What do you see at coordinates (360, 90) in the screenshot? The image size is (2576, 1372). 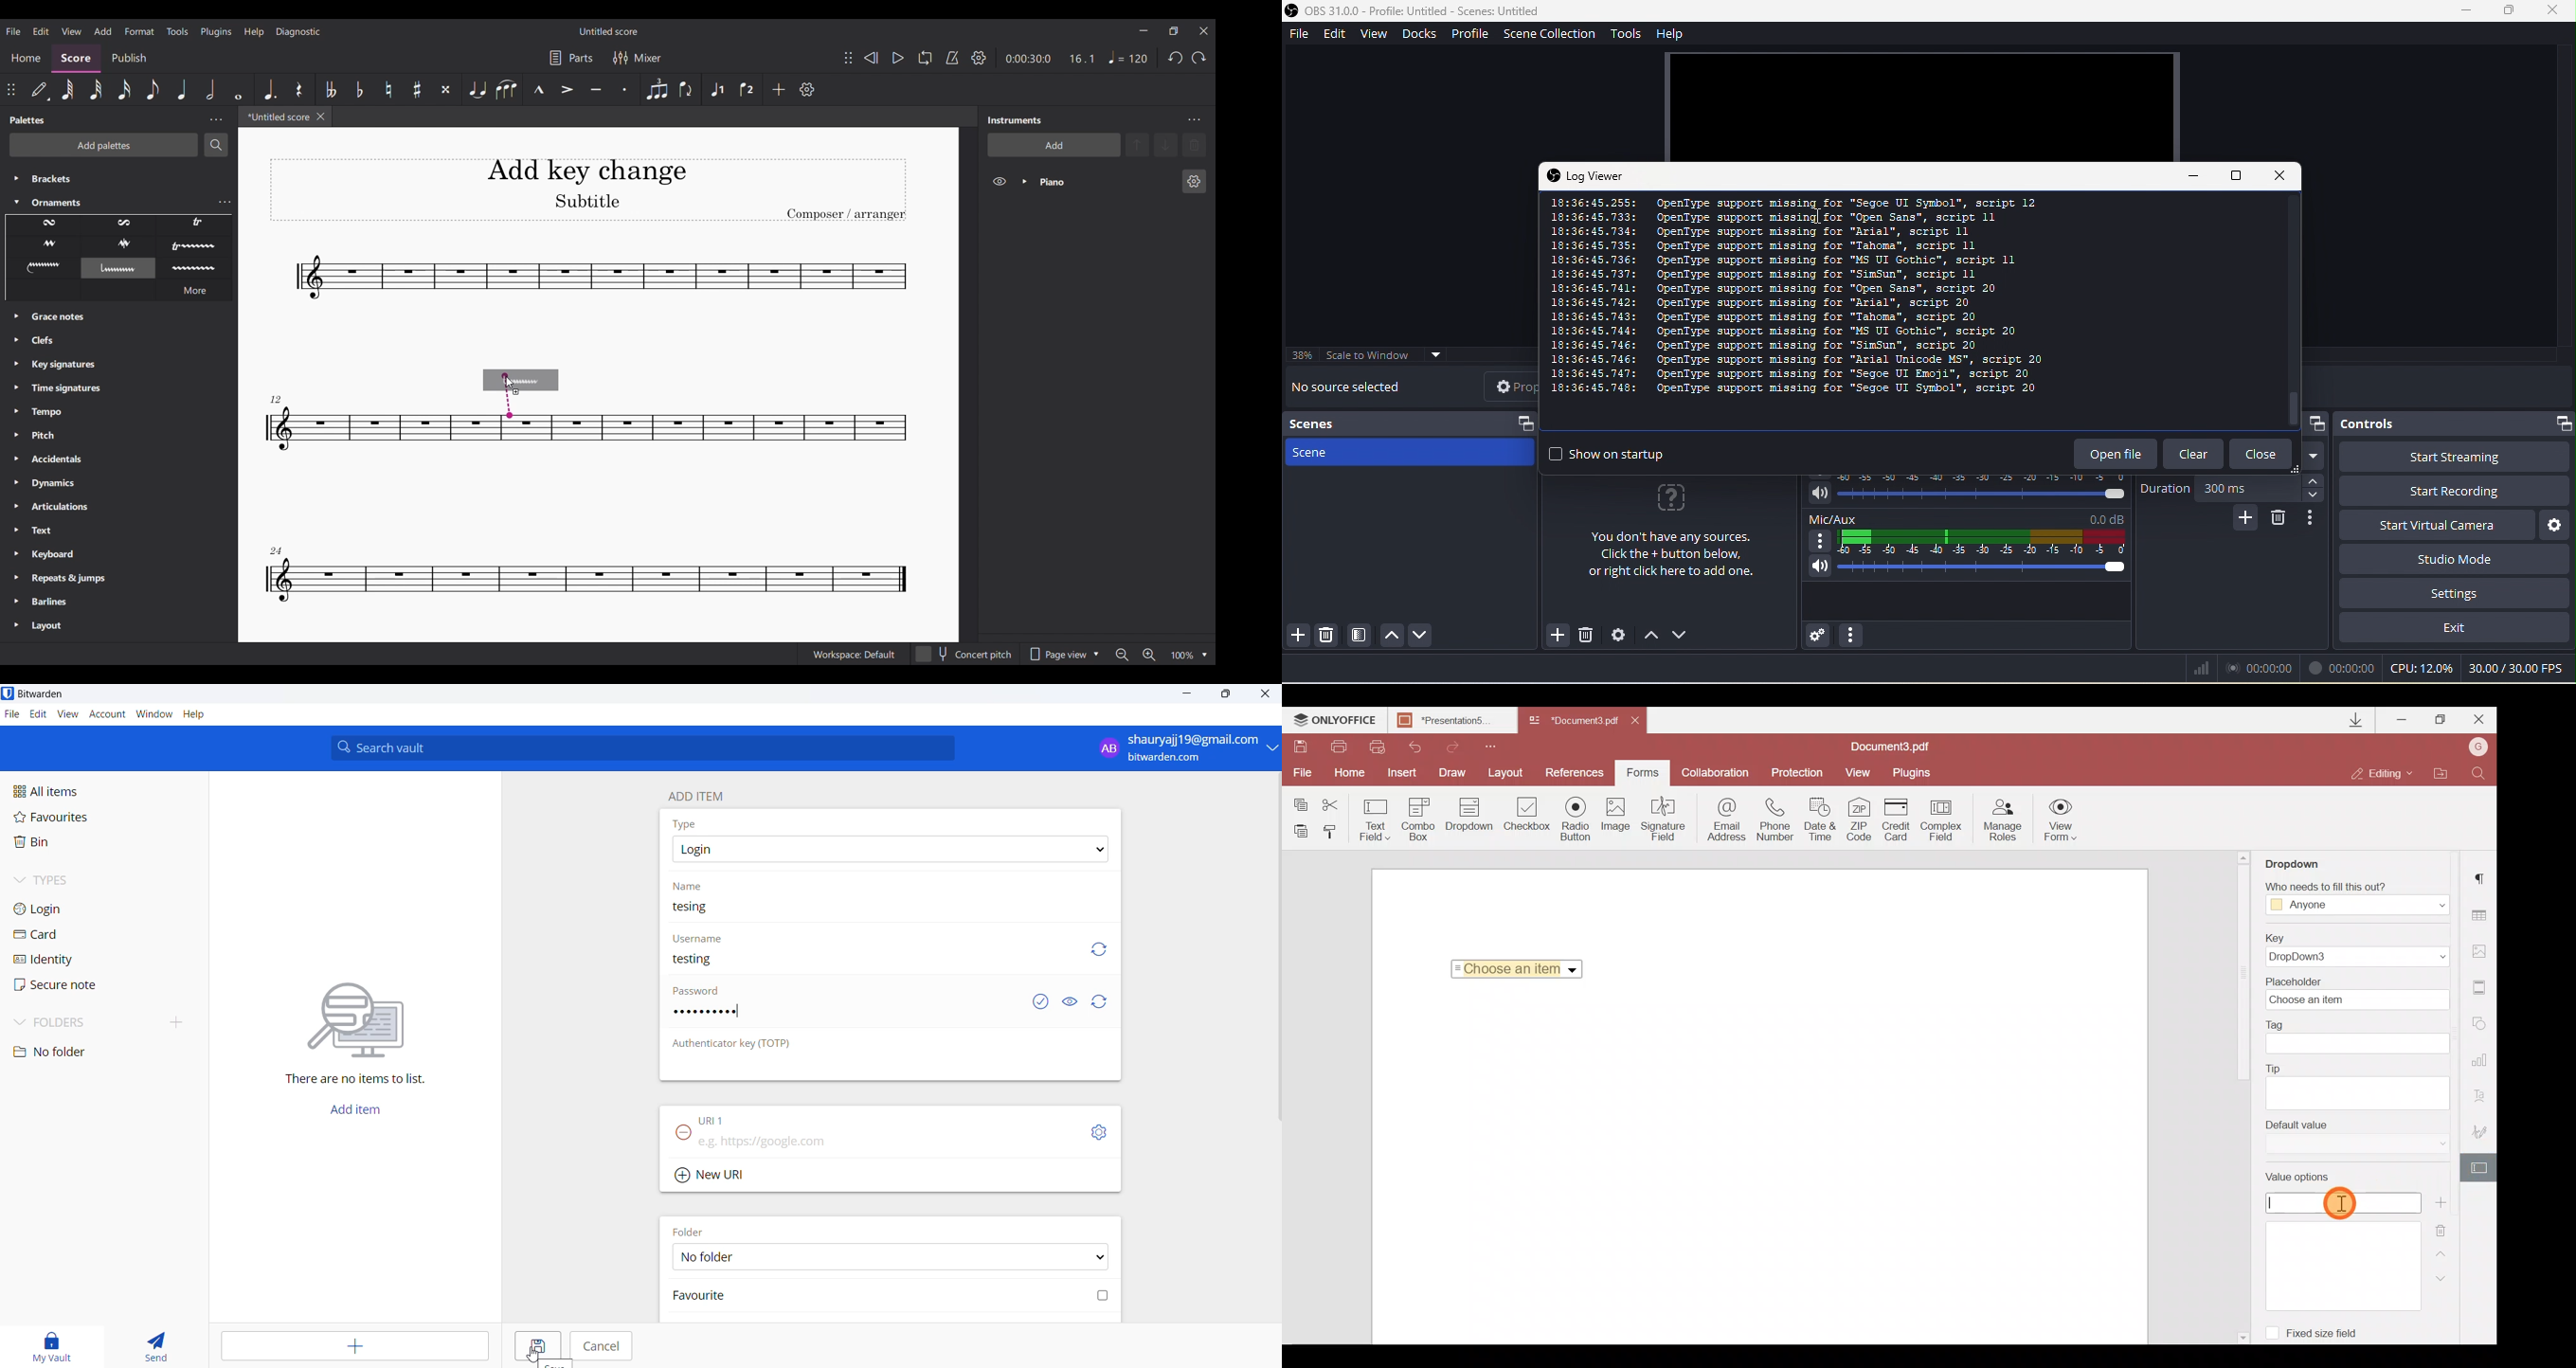 I see `Toggle flat` at bounding box center [360, 90].